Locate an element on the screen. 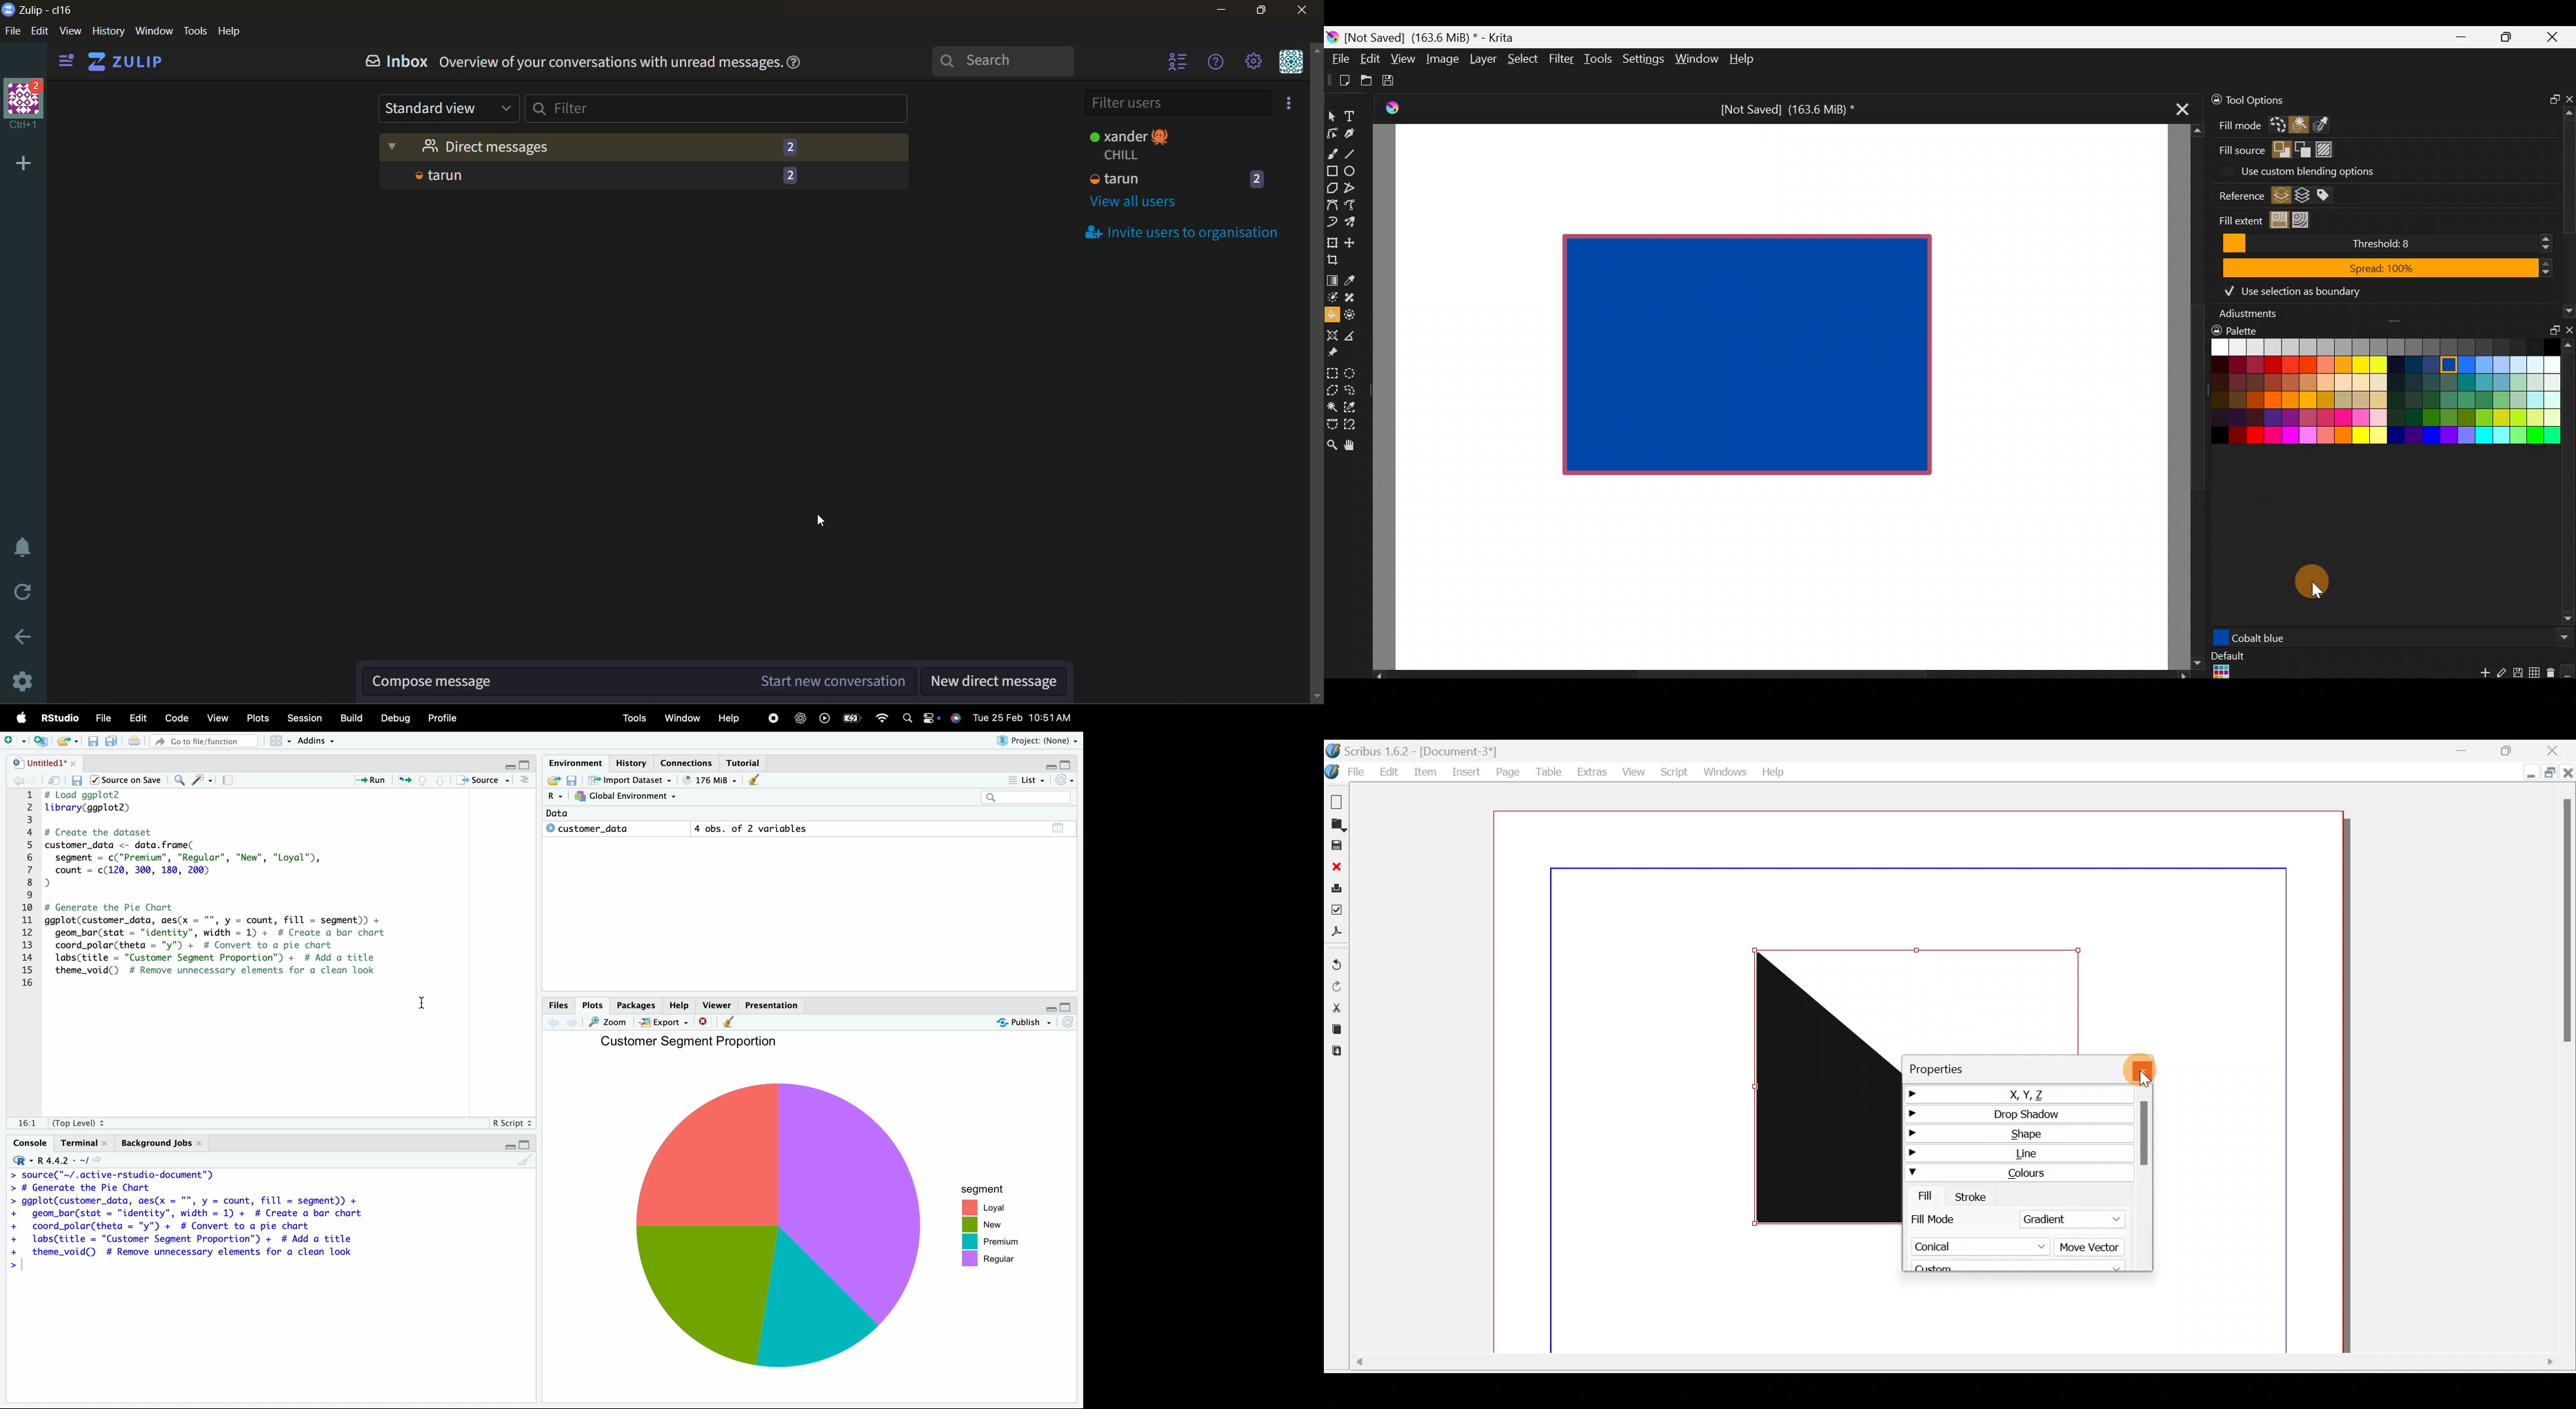 Image resolution: width=2576 pixels, height=1428 pixels. Data is located at coordinates (553, 813).